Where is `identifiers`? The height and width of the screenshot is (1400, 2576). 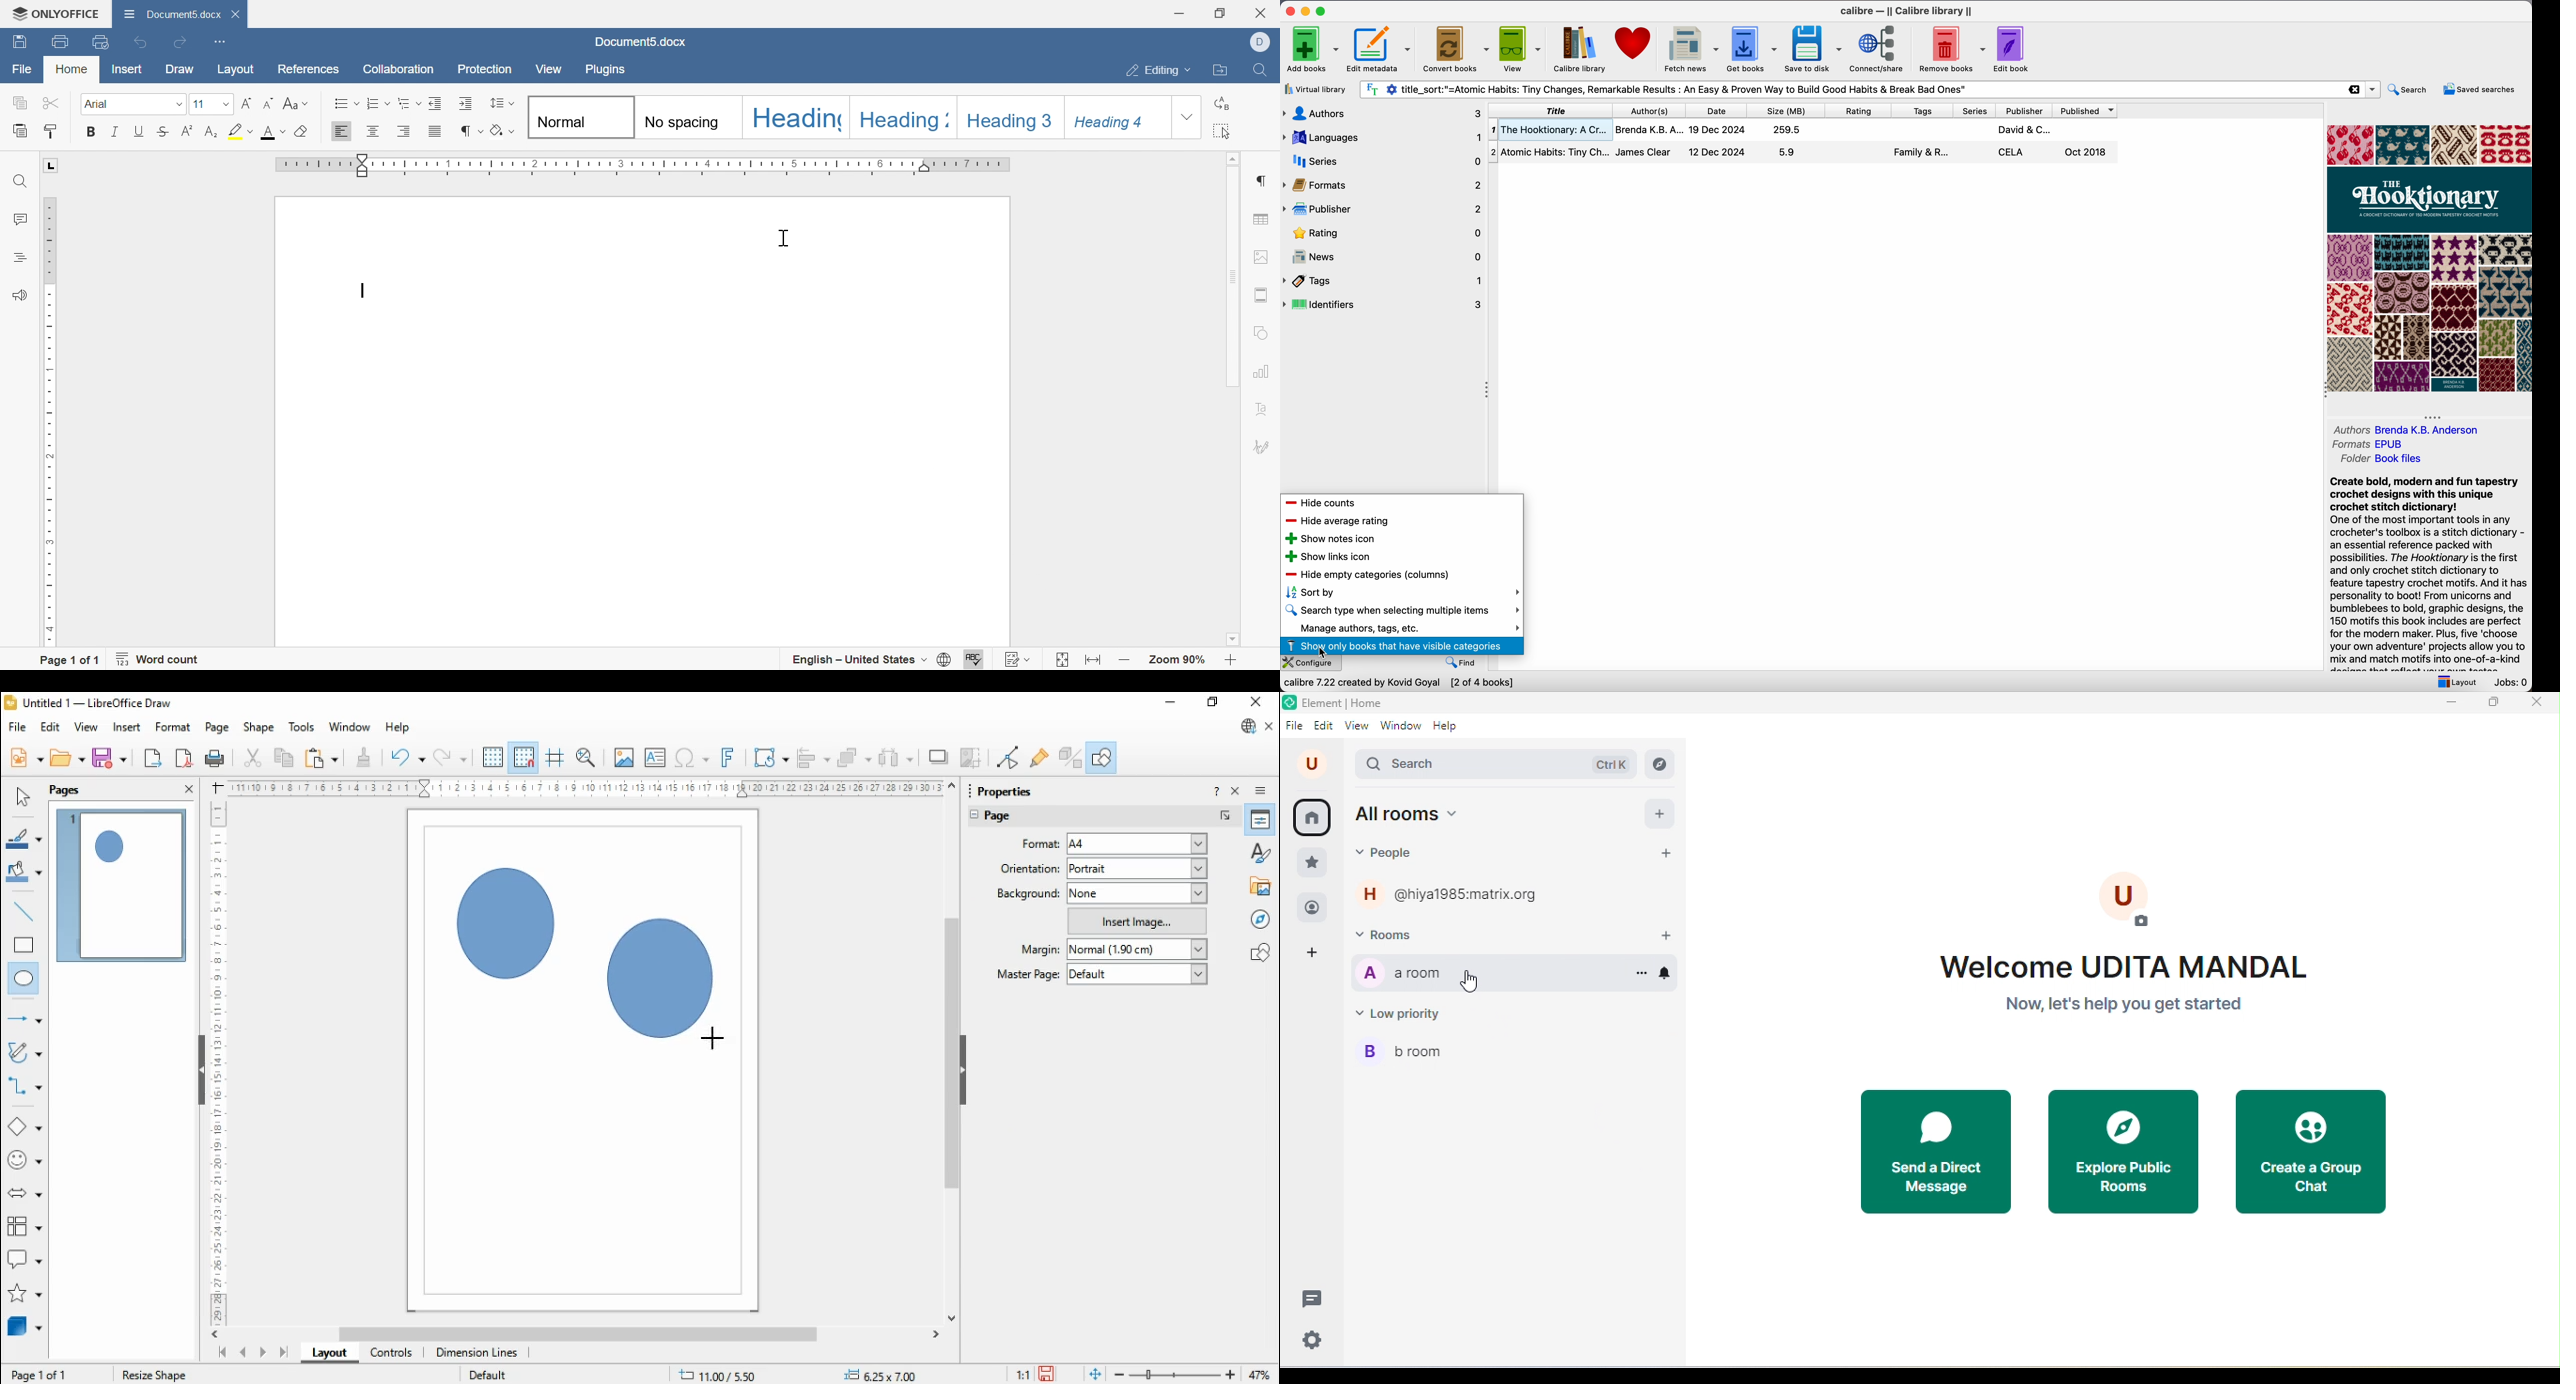 identifiers is located at coordinates (1384, 303).